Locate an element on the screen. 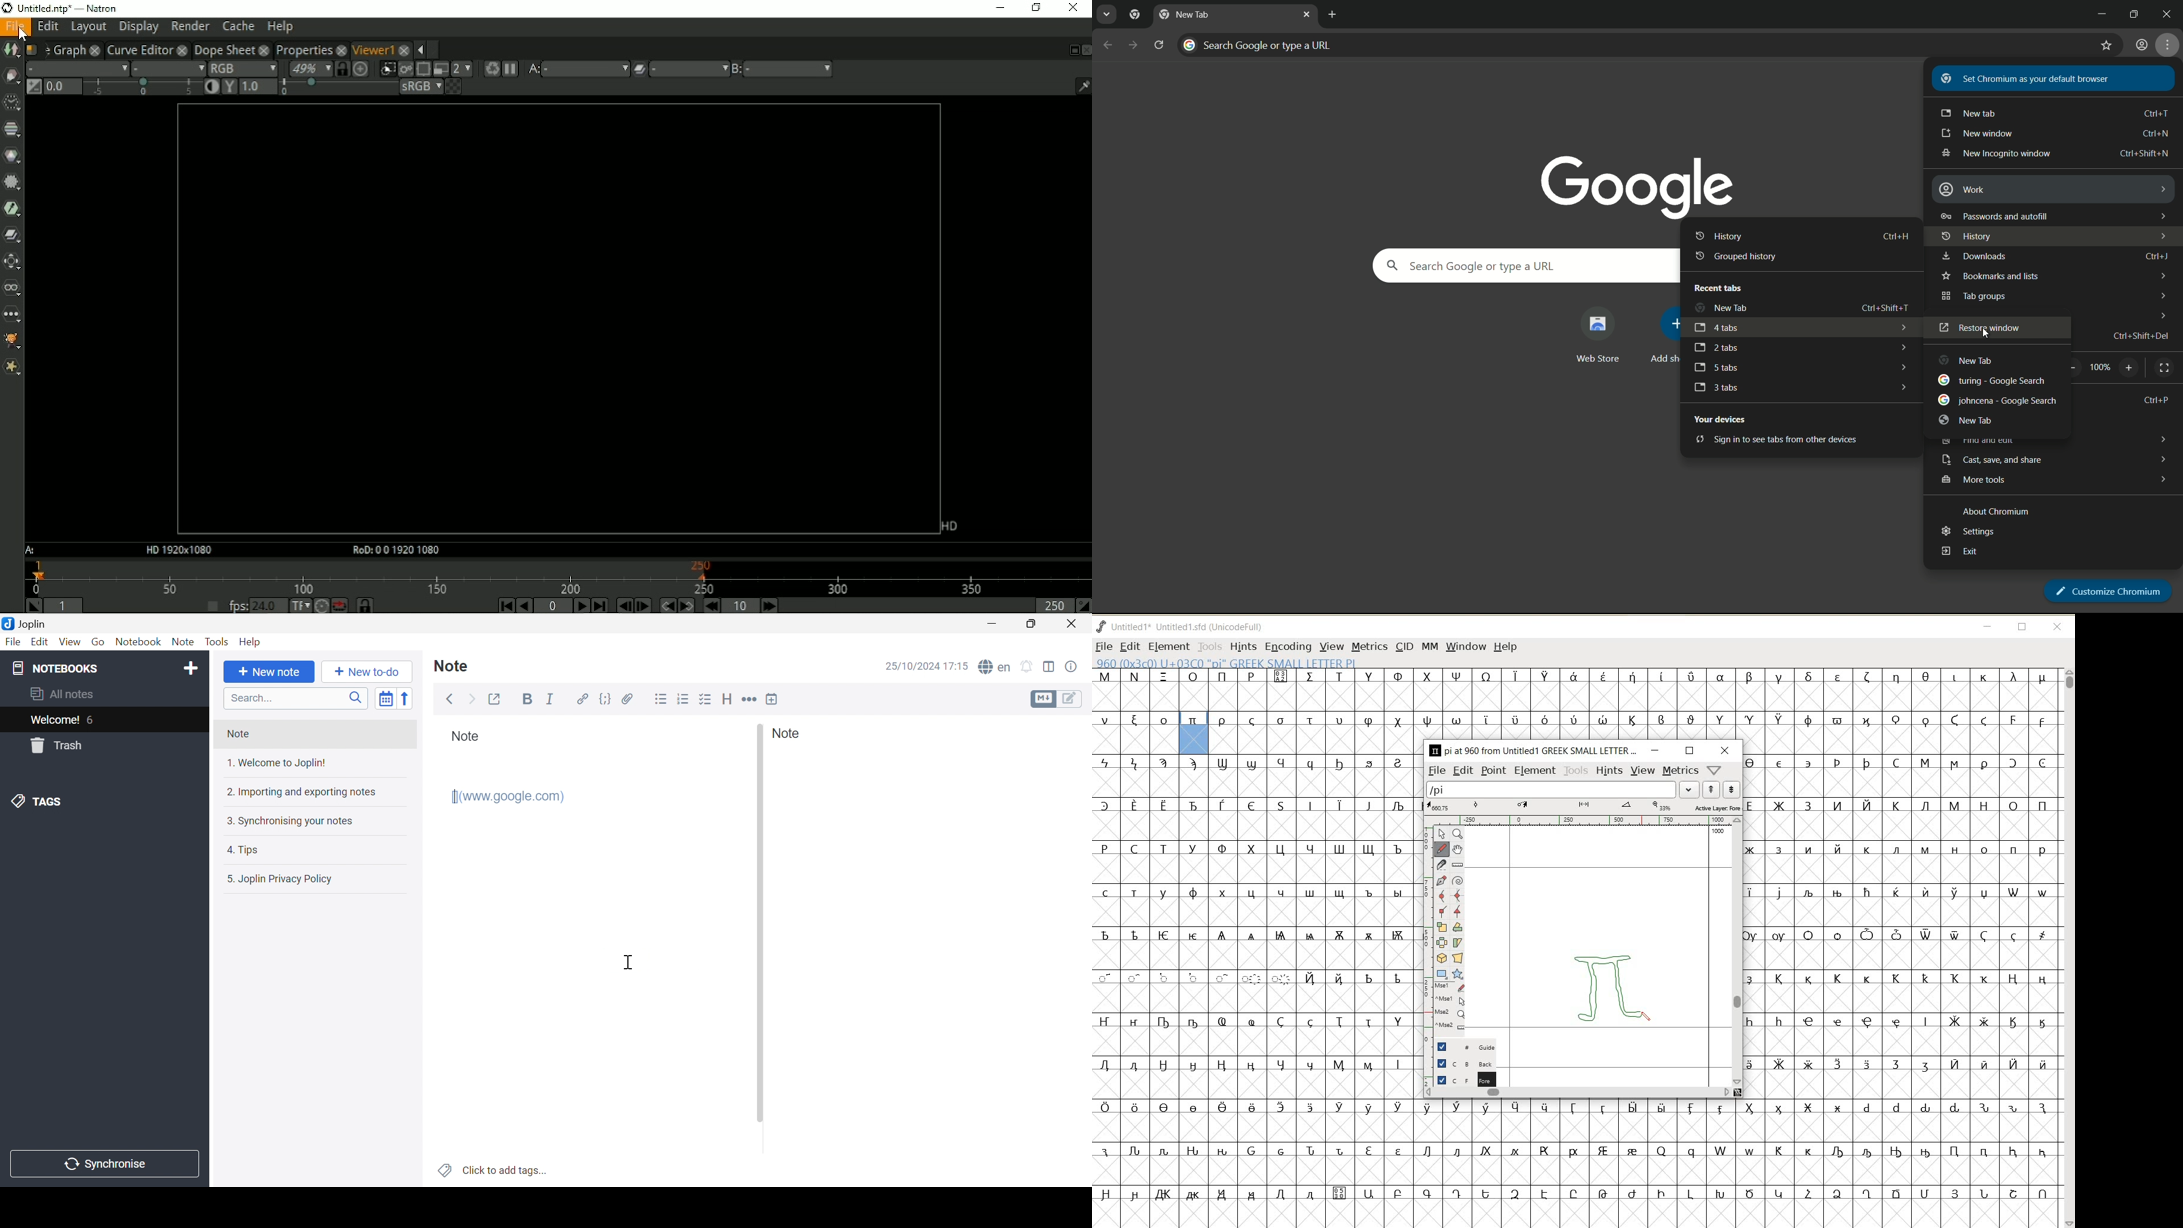 Image resolution: width=2184 pixels, height=1232 pixels. dropdown arrows is located at coordinates (2164, 459).